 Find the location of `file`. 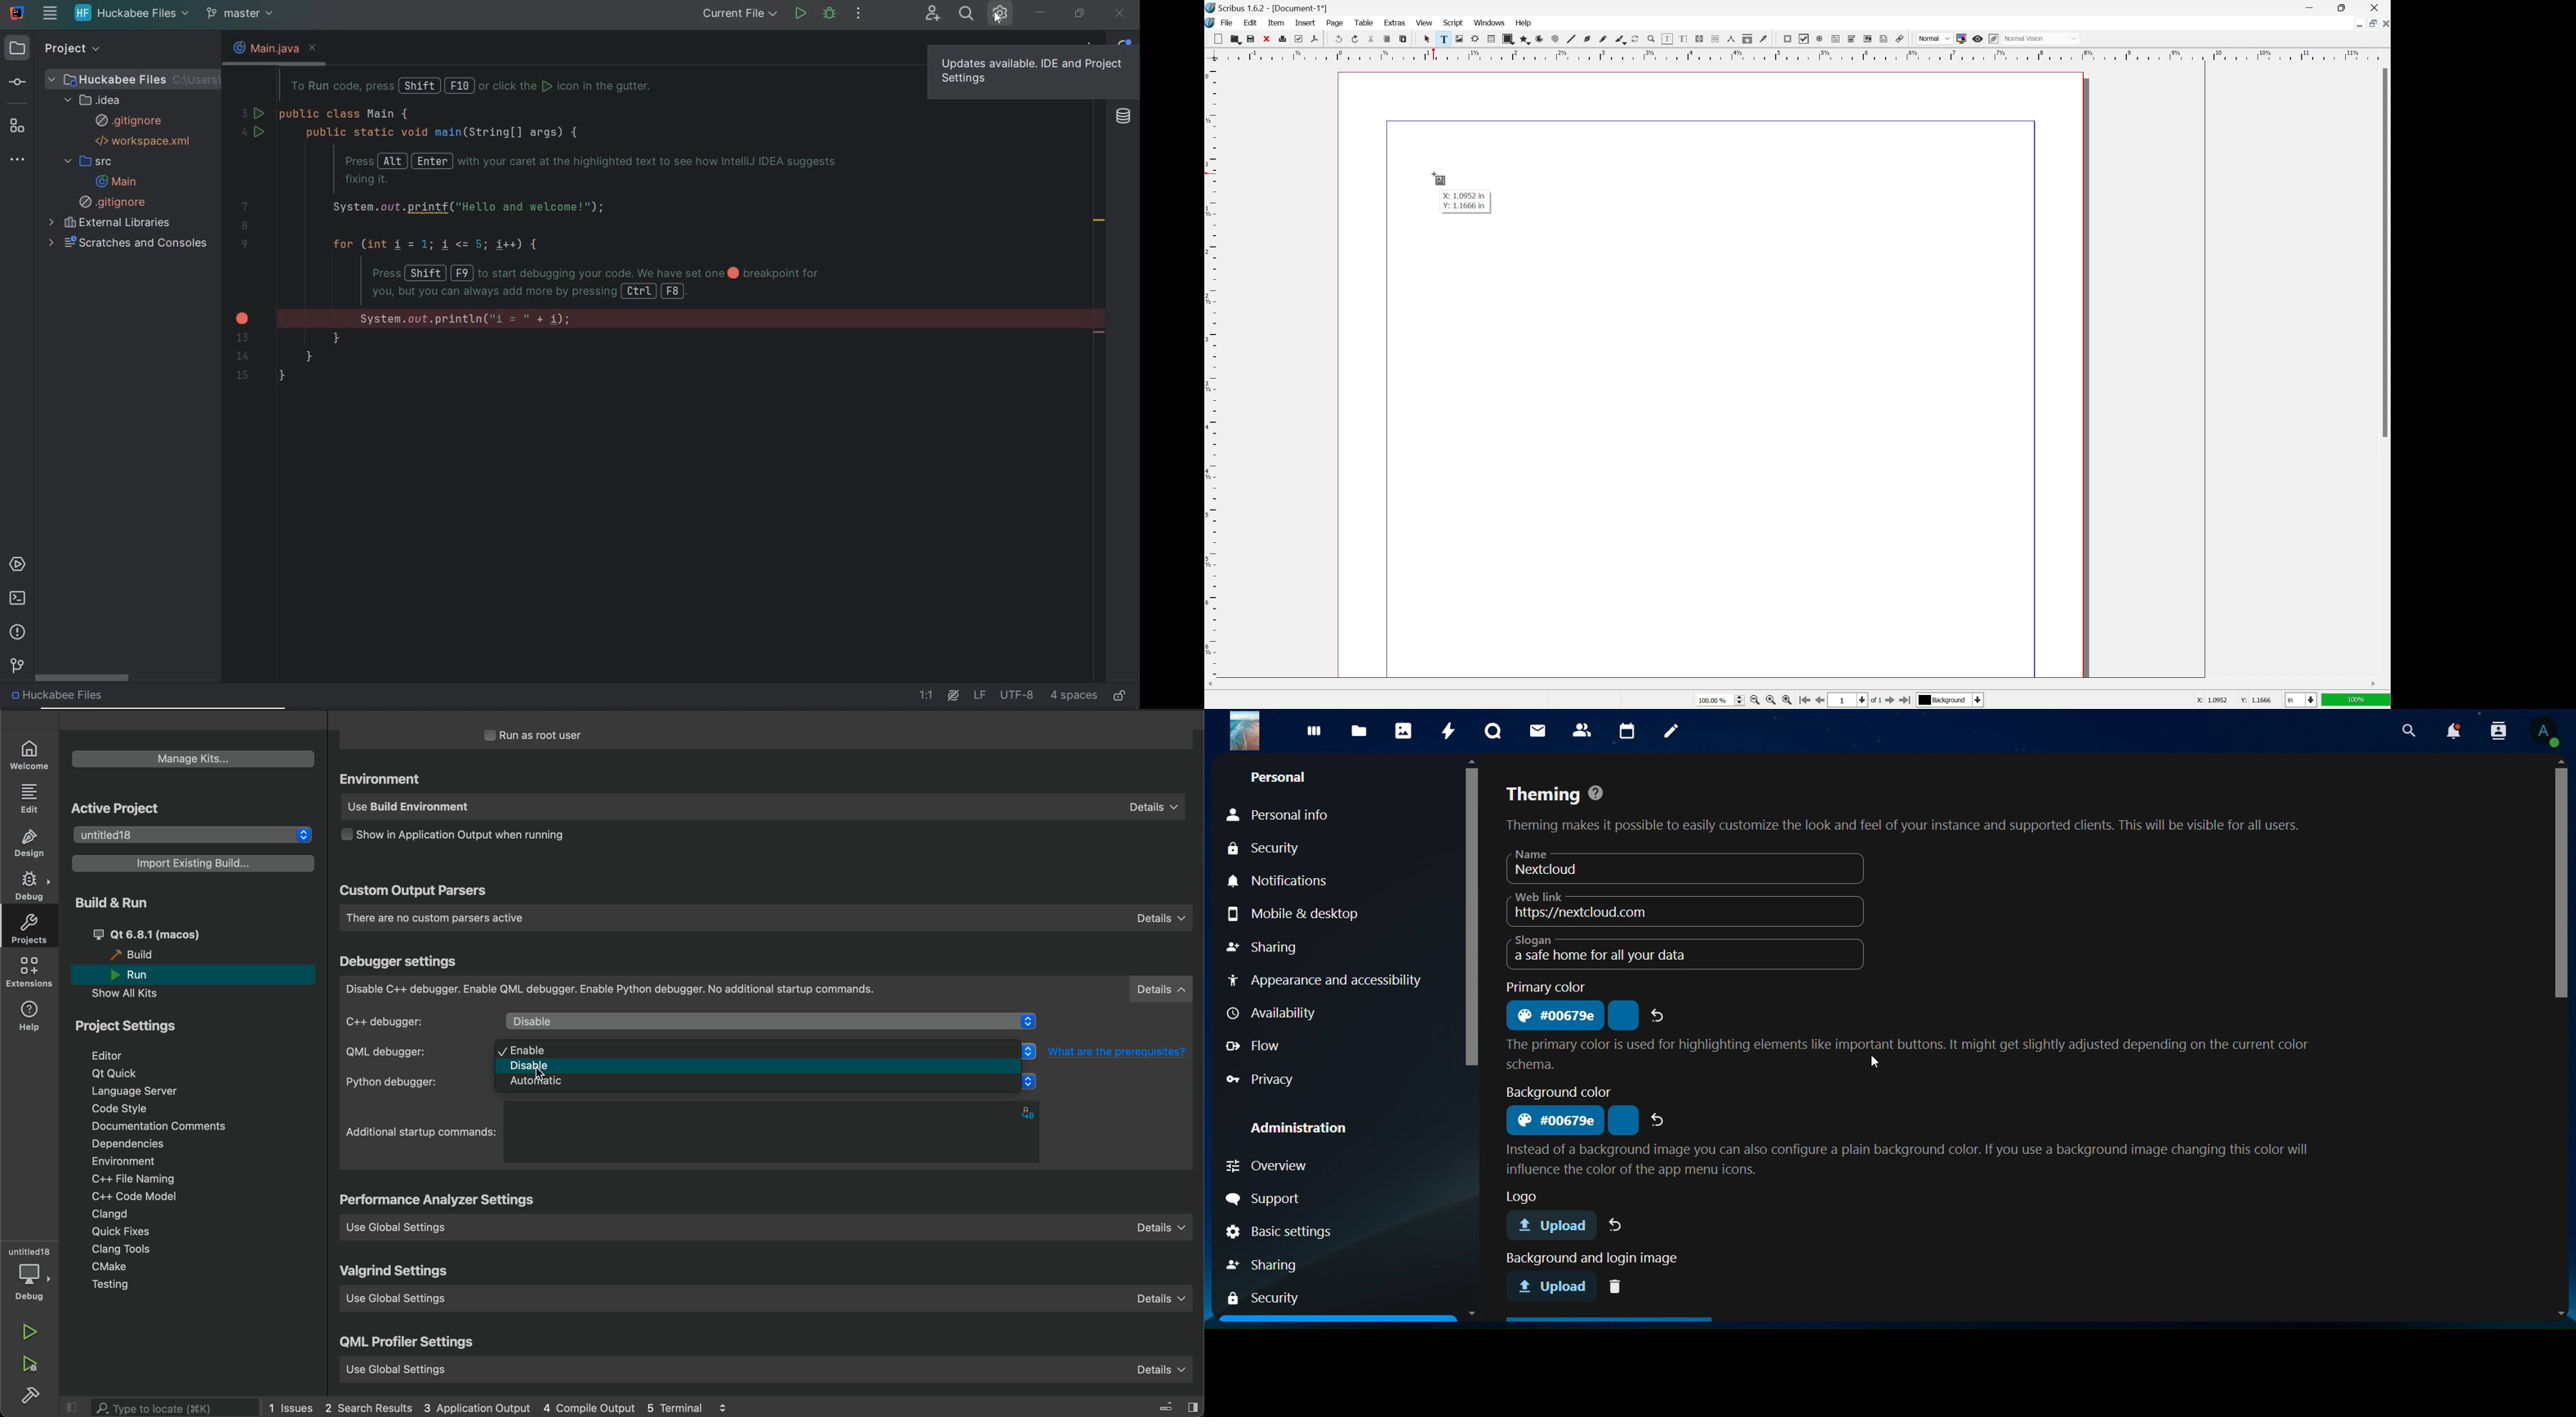

file is located at coordinates (1228, 23).